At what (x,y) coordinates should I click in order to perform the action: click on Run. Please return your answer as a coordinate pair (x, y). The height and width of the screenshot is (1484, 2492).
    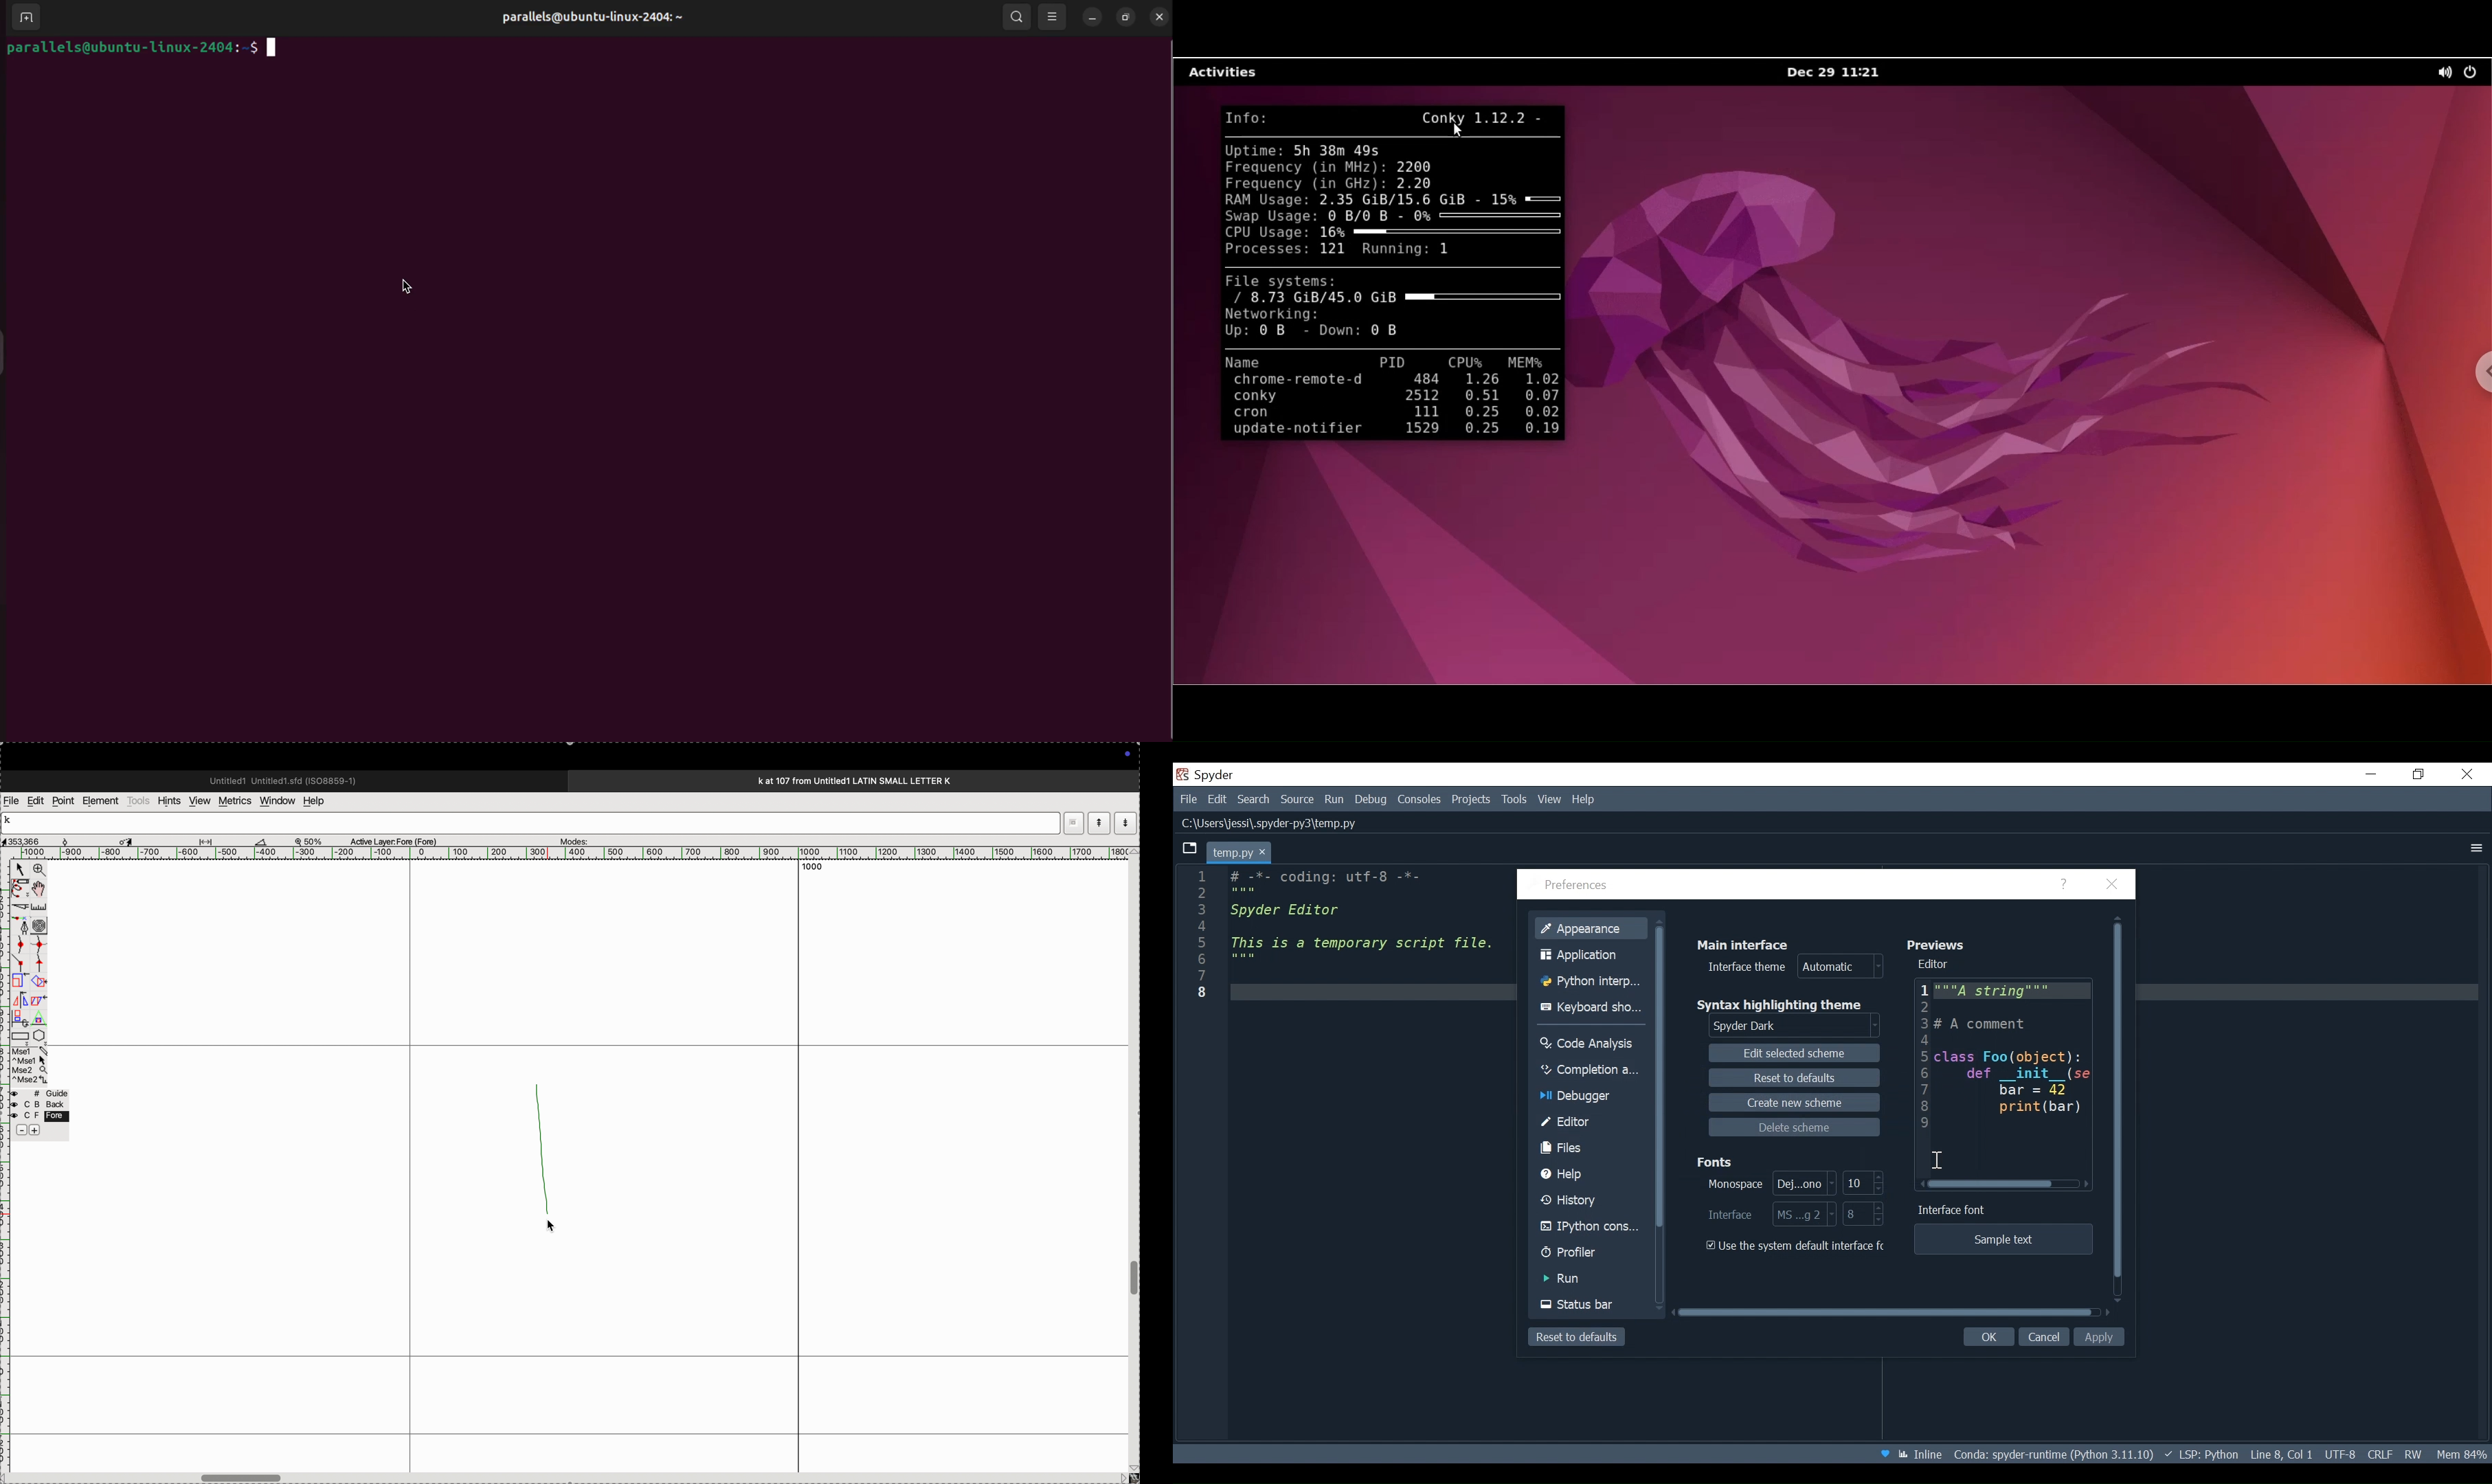
    Looking at the image, I should click on (1336, 800).